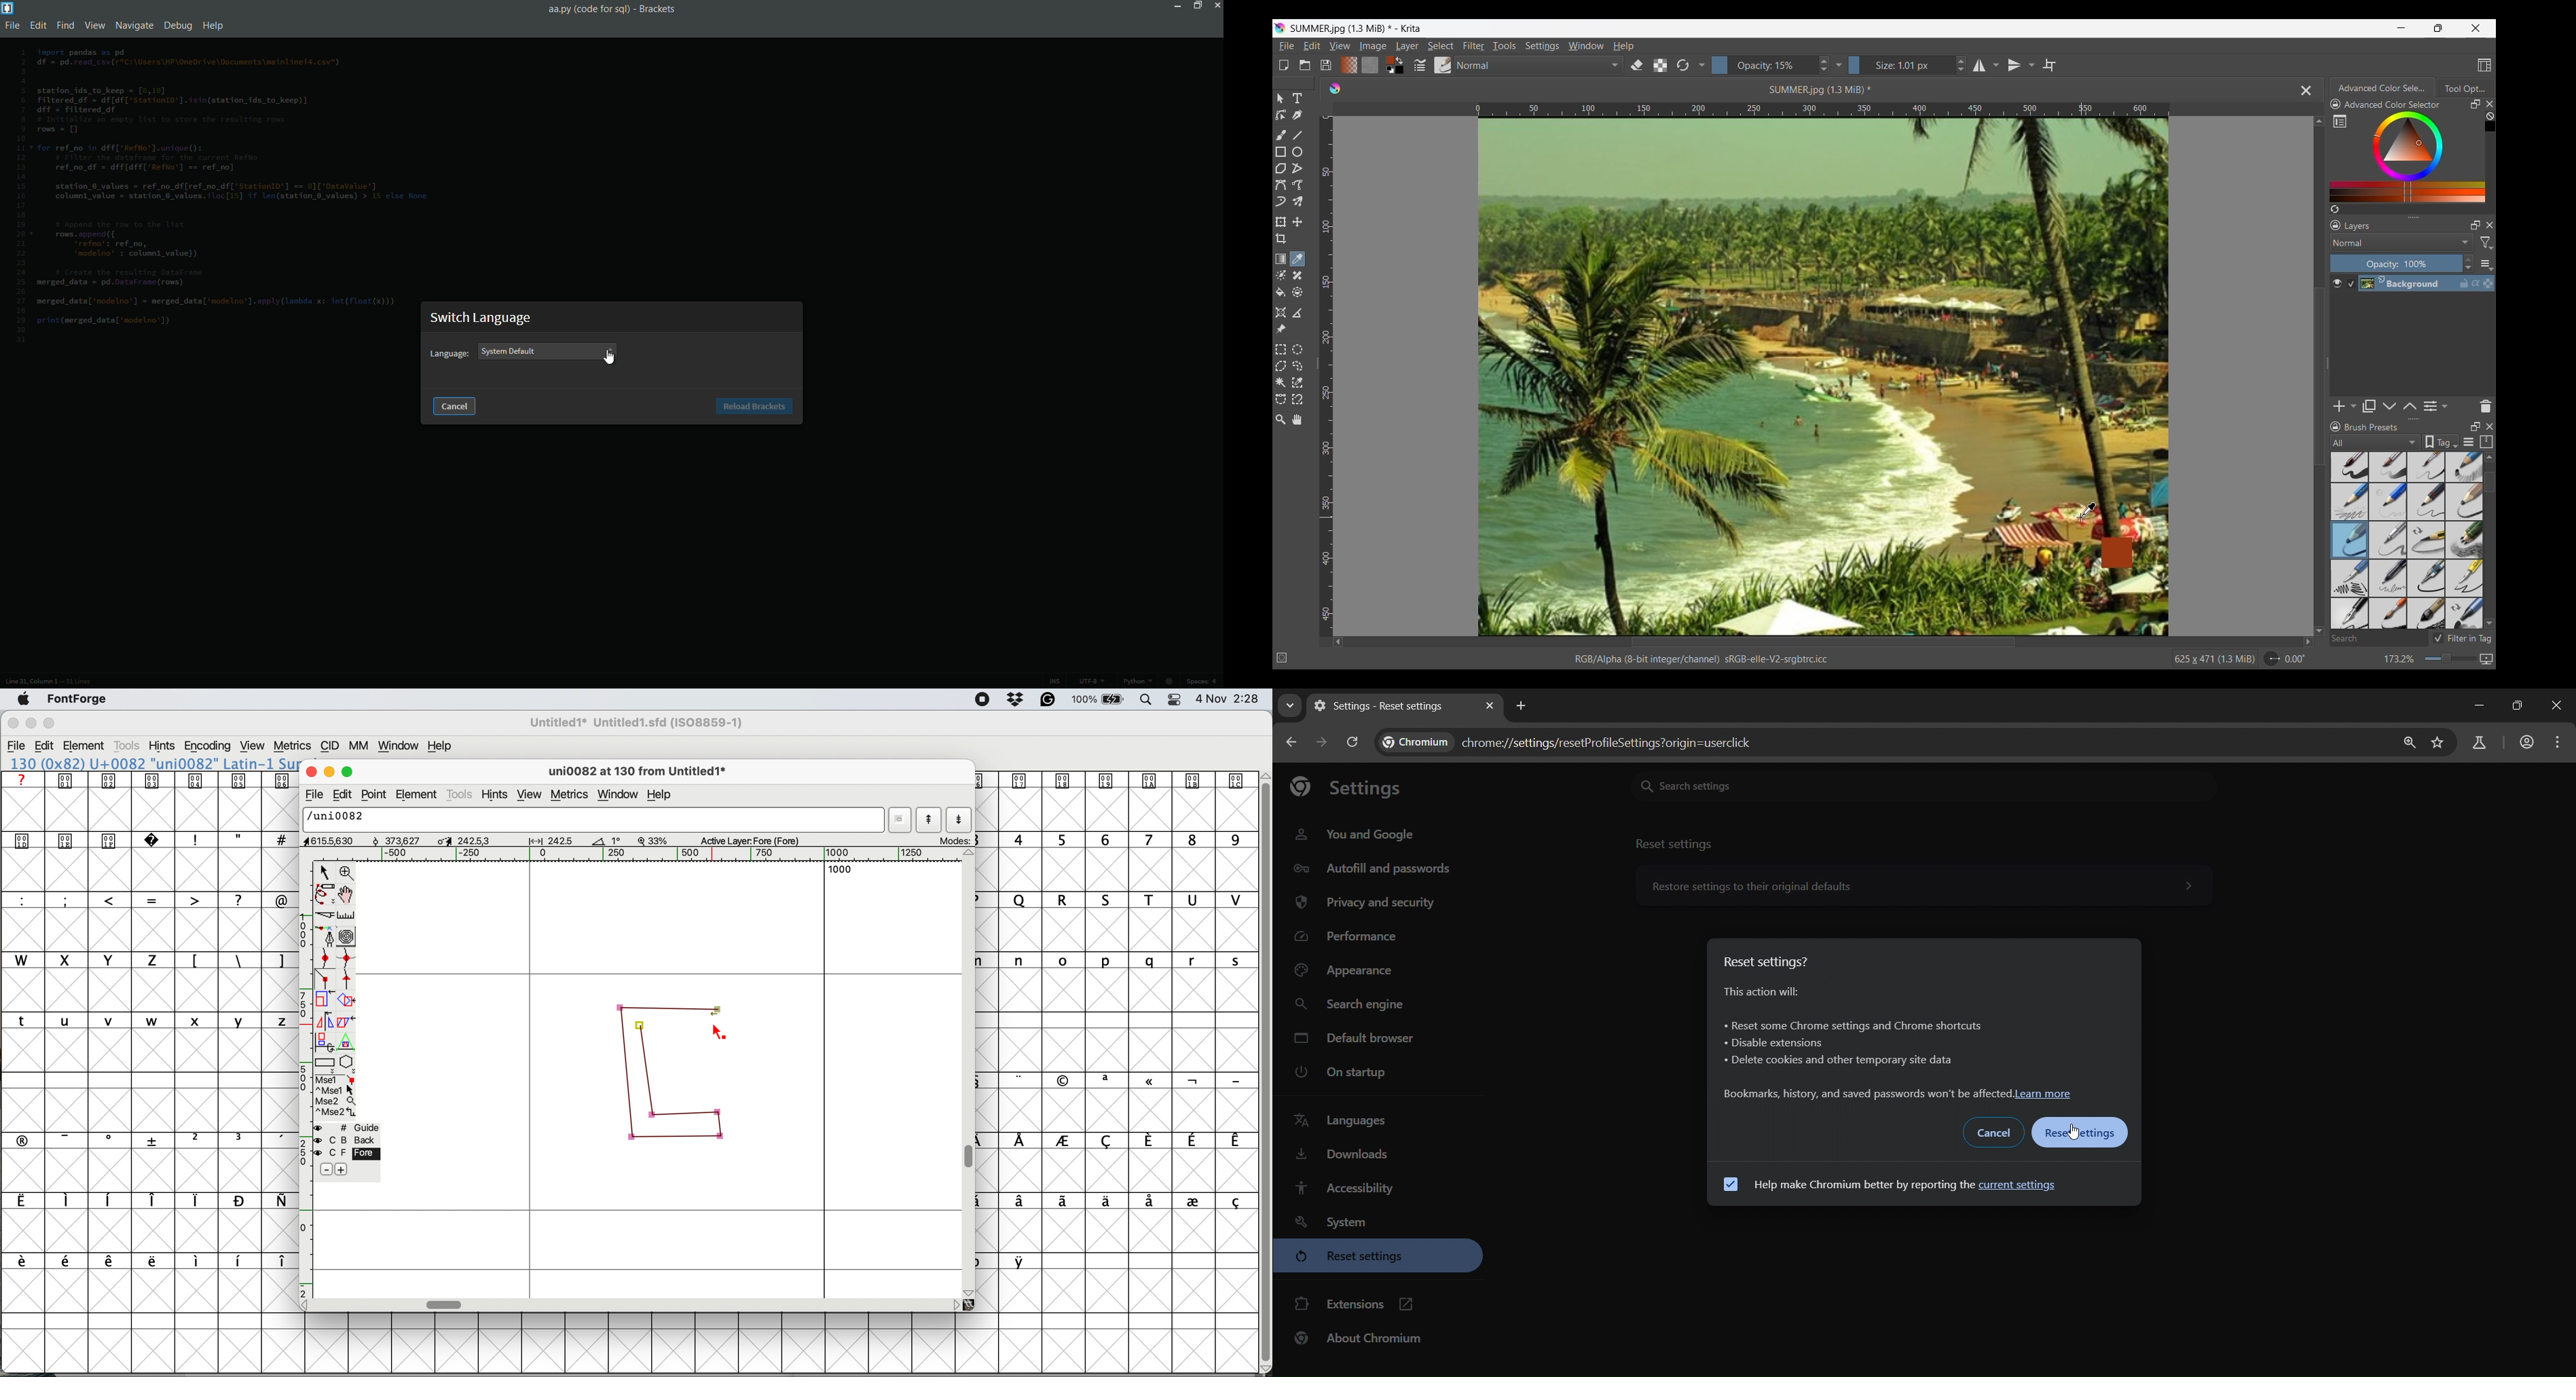 The image size is (2576, 1400). Describe the element at coordinates (1814, 782) in the screenshot. I see `search settings` at that location.